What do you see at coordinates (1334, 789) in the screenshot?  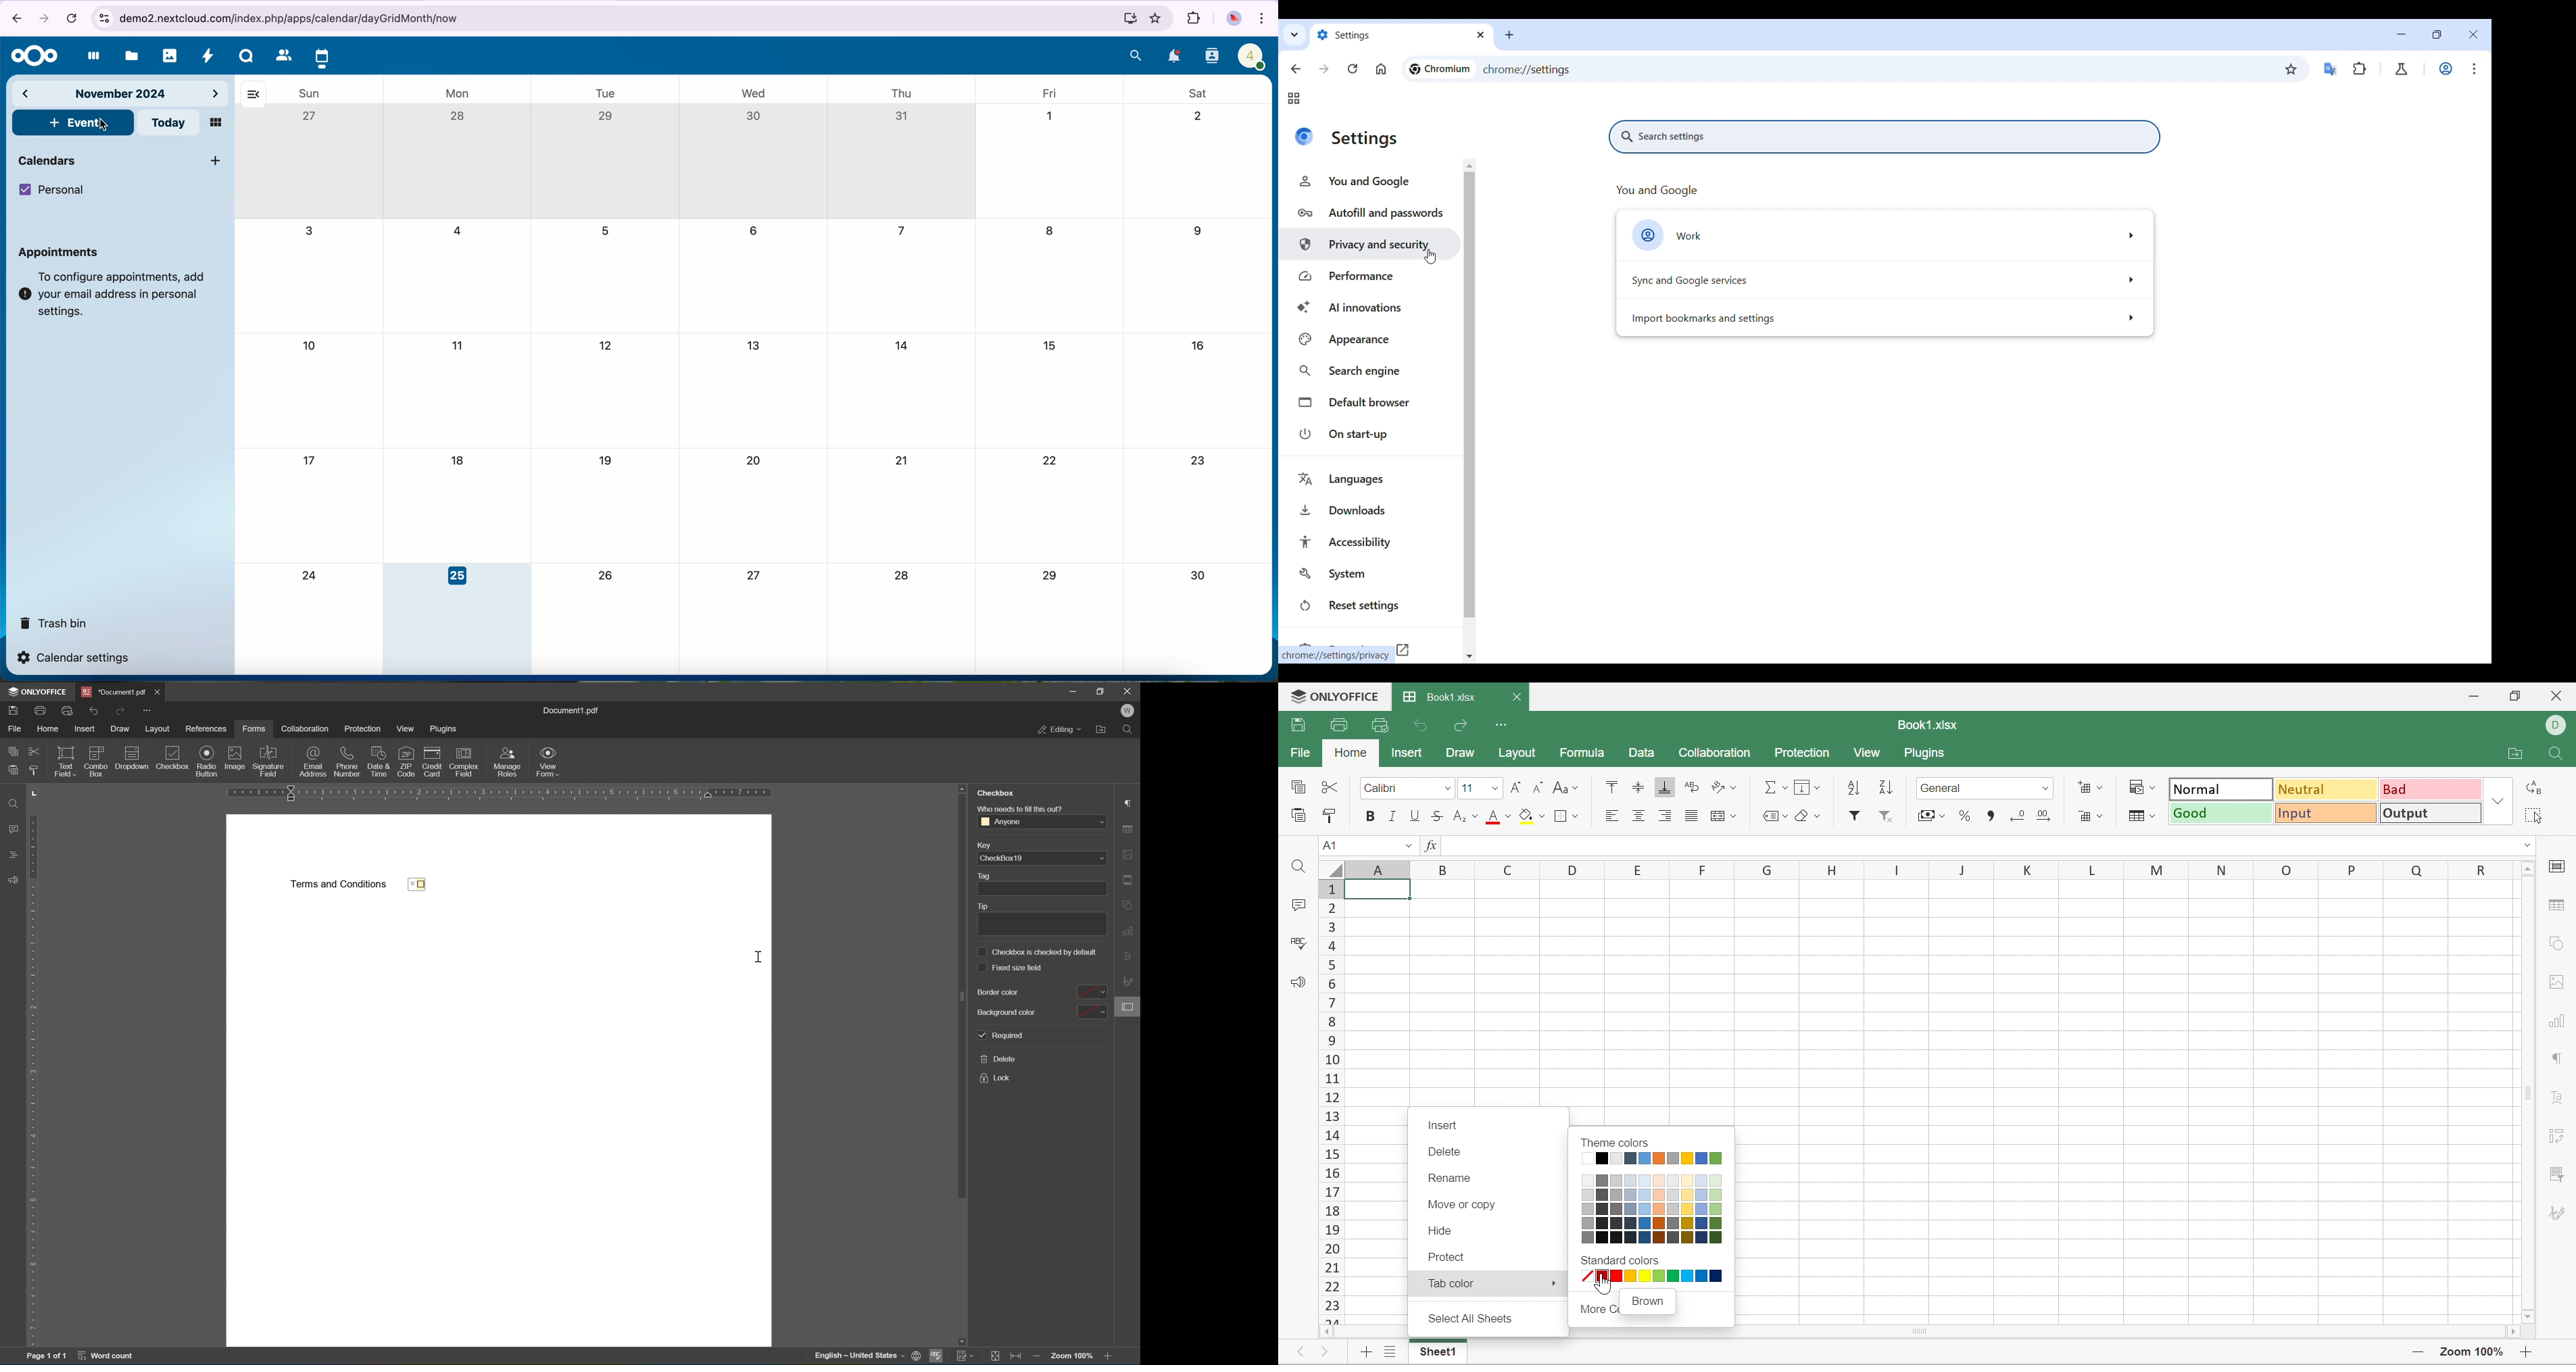 I see `Cut` at bounding box center [1334, 789].